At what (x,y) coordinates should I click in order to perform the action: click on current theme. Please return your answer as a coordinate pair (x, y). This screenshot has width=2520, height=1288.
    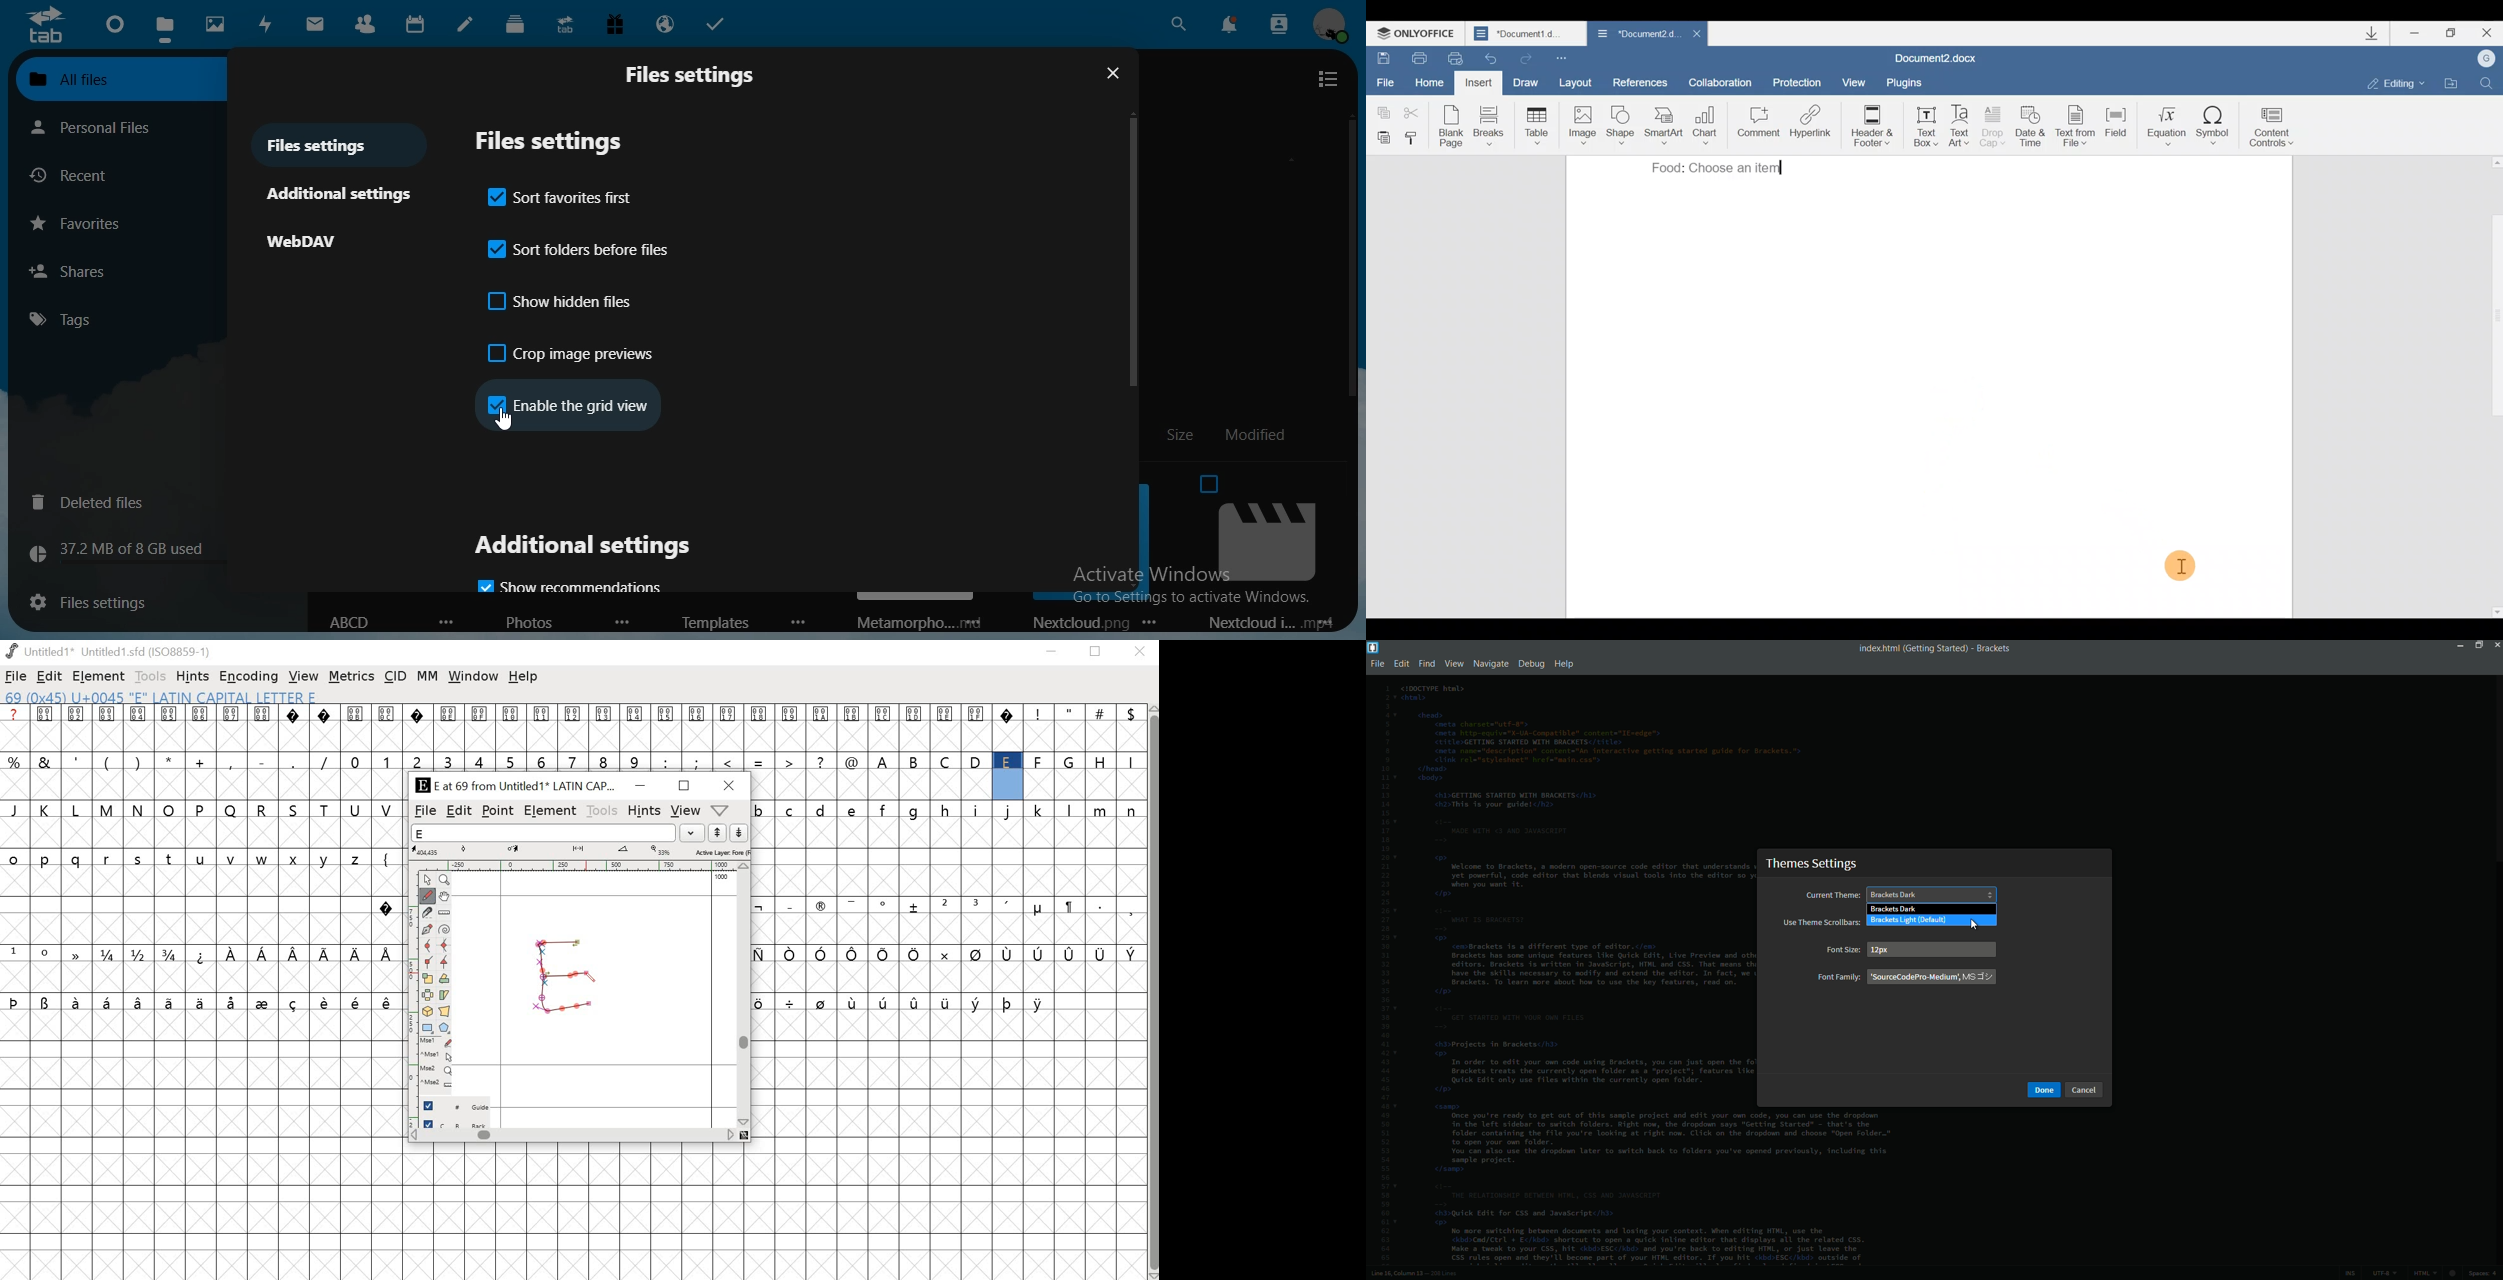
    Looking at the image, I should click on (1832, 896).